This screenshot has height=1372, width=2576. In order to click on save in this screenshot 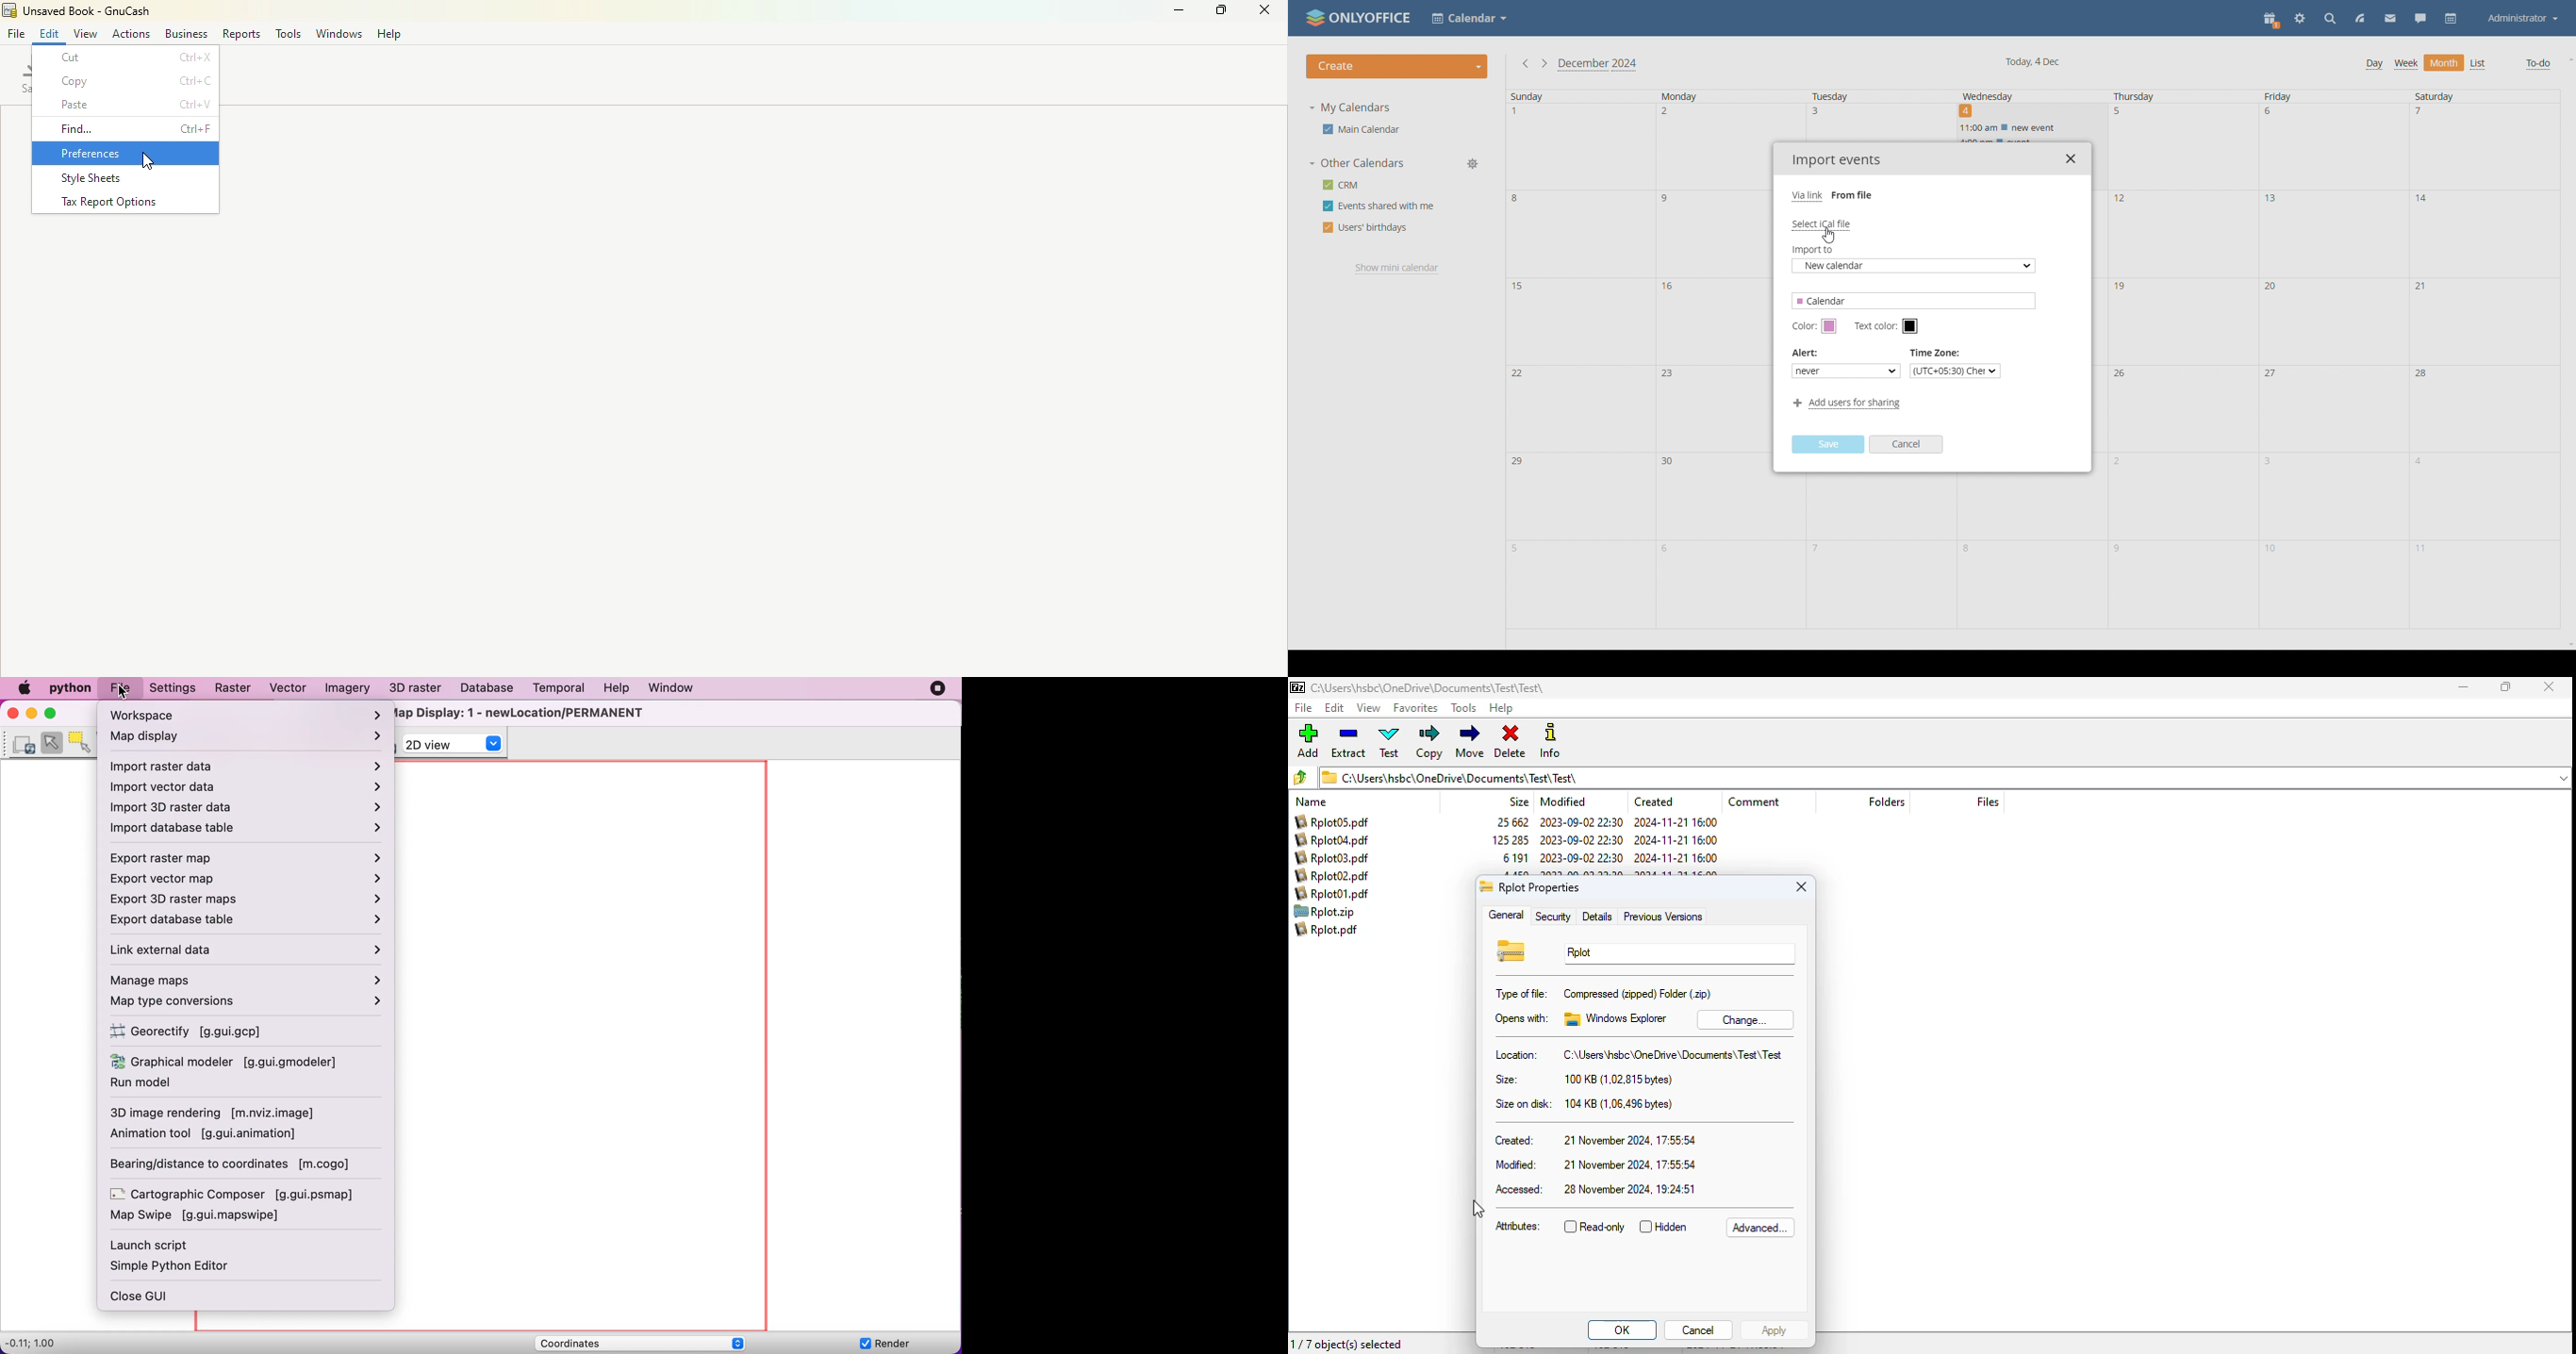, I will do `click(1828, 445)`.